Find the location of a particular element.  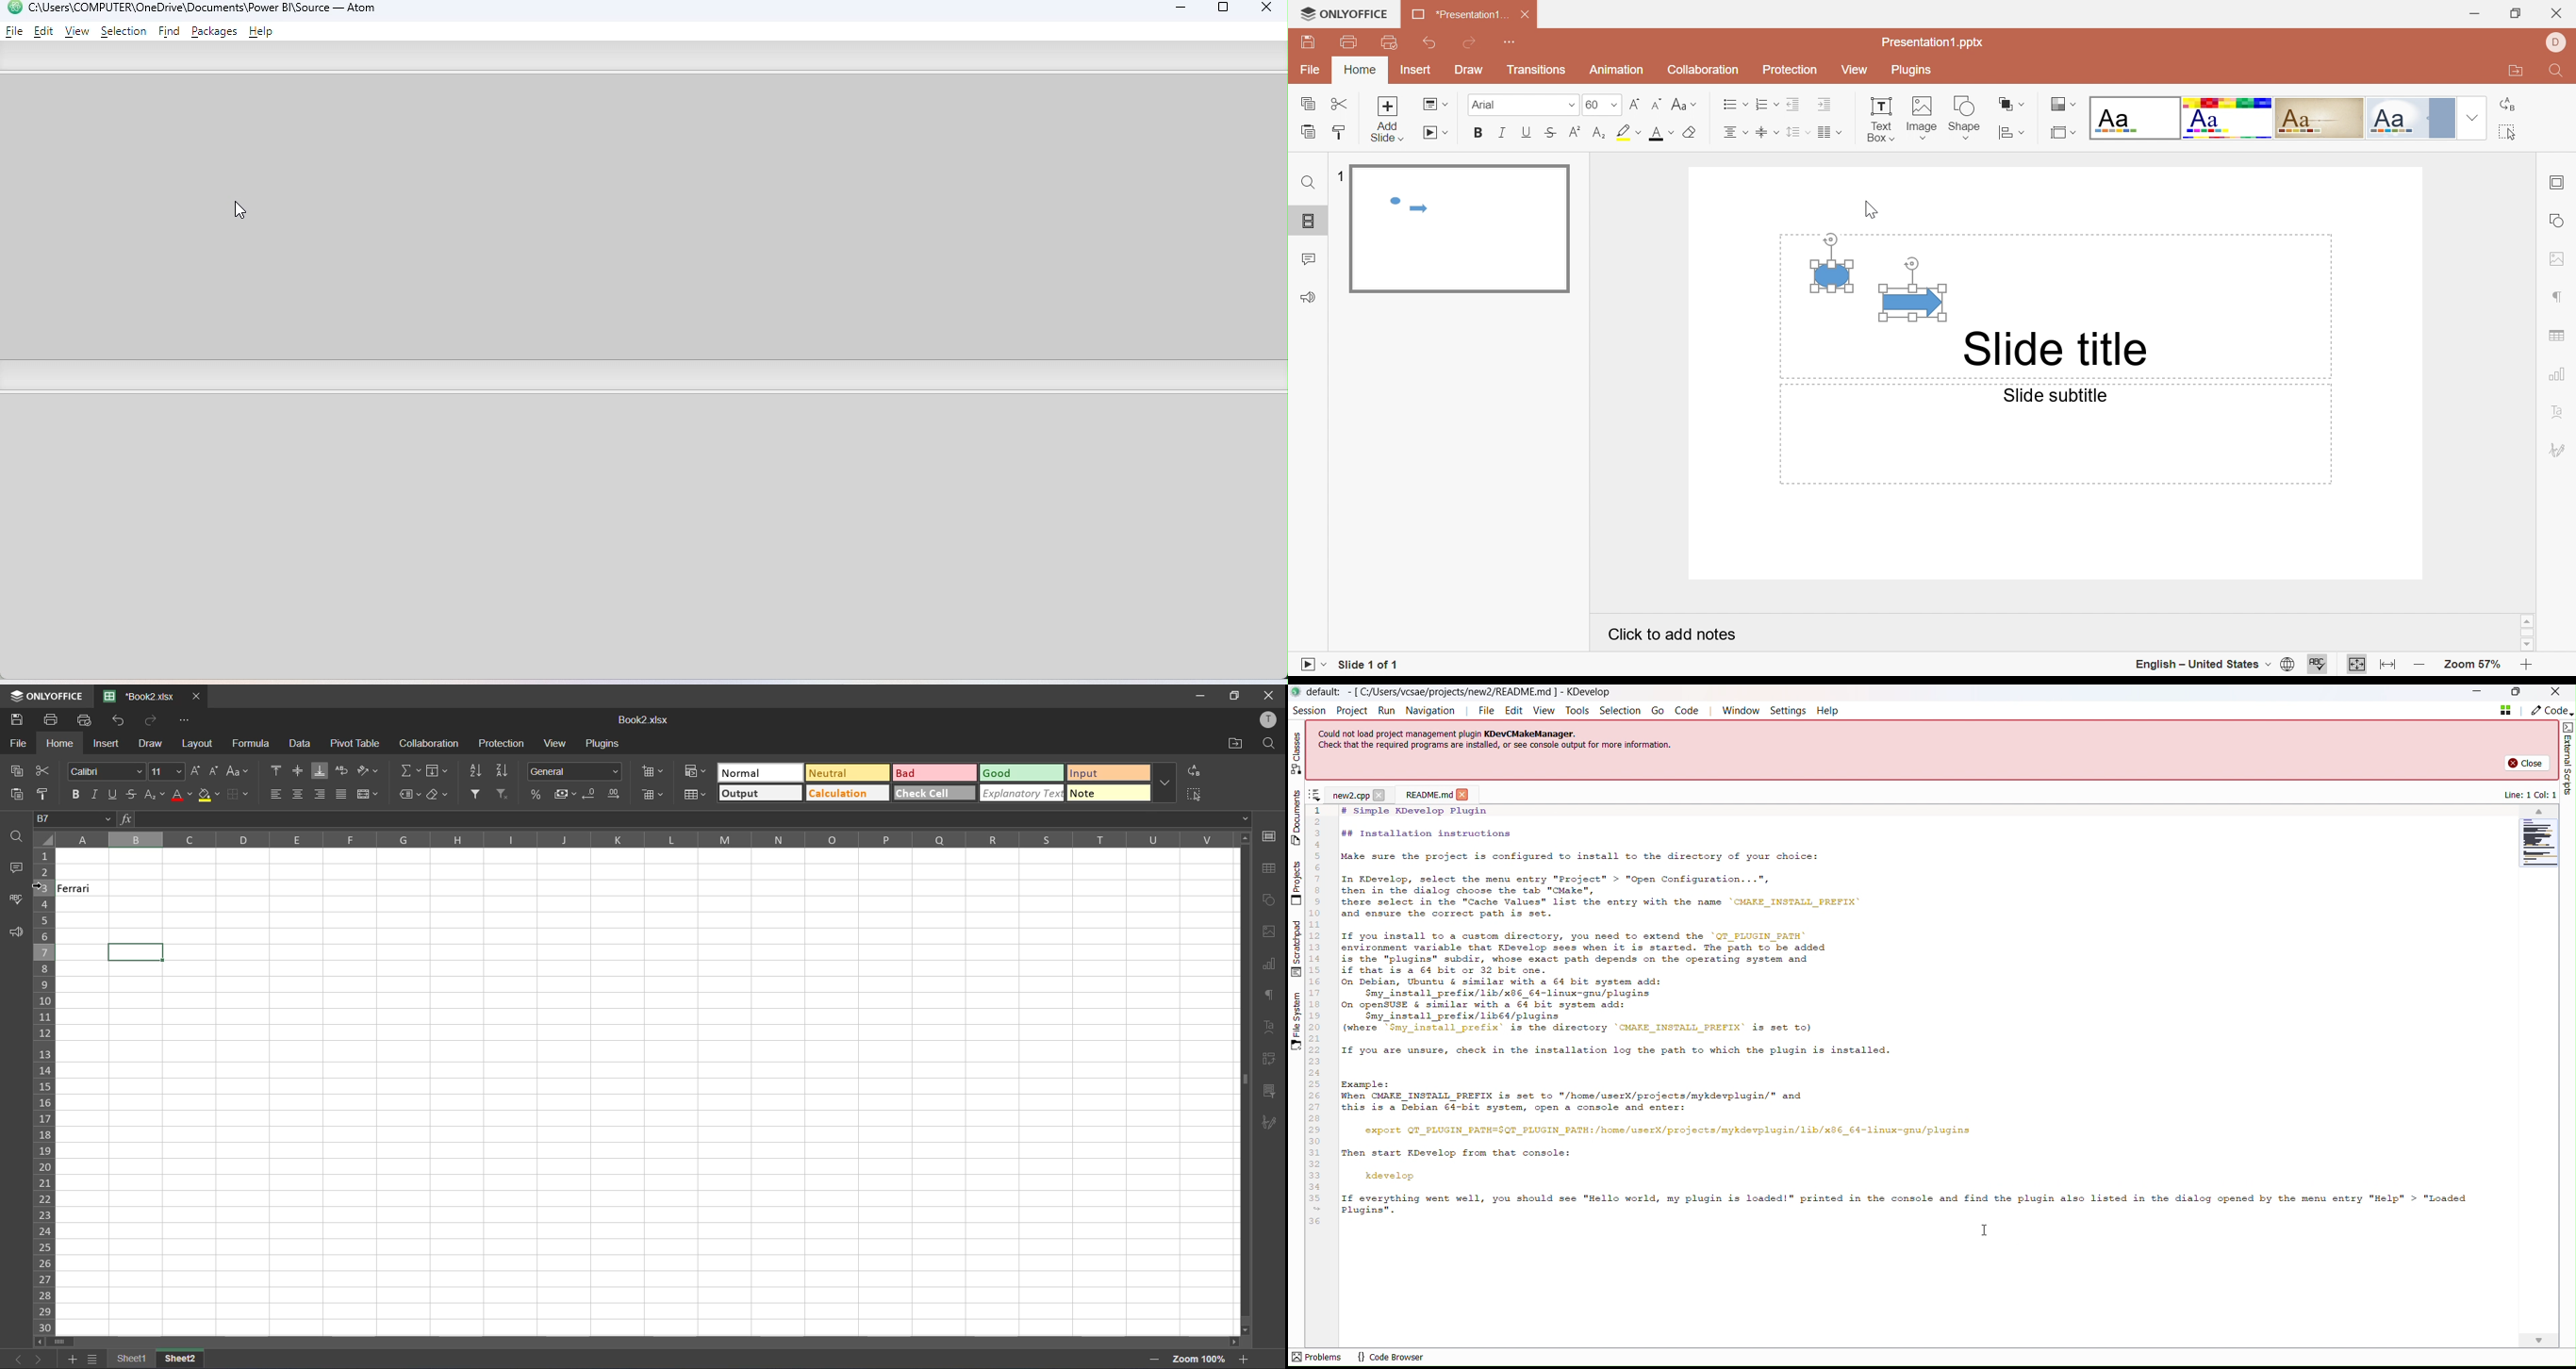

1 is located at coordinates (1339, 173).